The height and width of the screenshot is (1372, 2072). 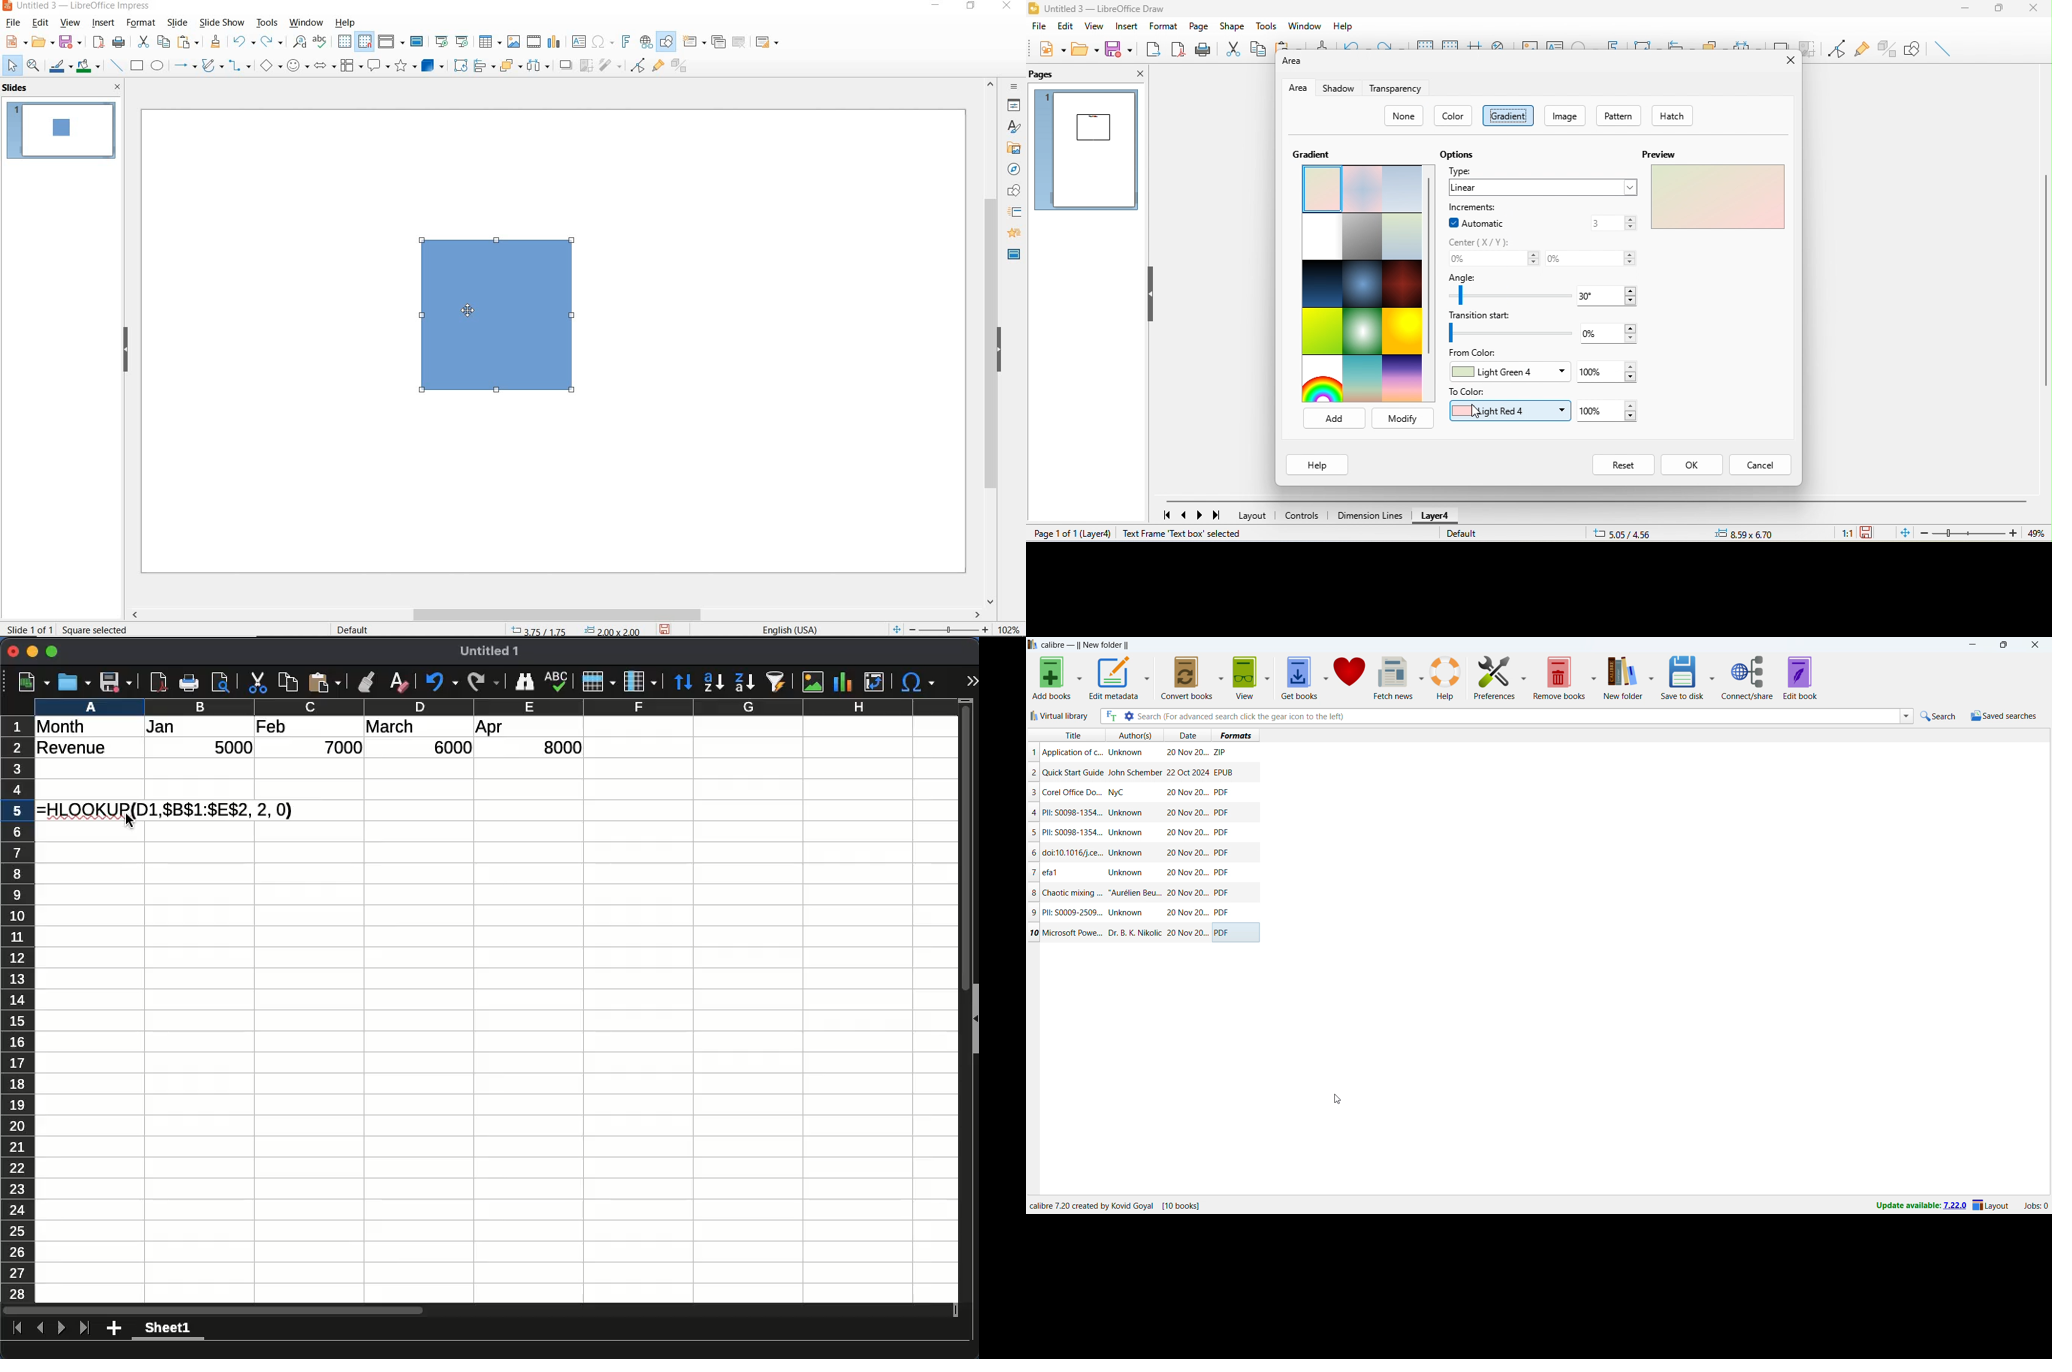 I want to click on PII: S0098-1354..., so click(x=1072, y=813).